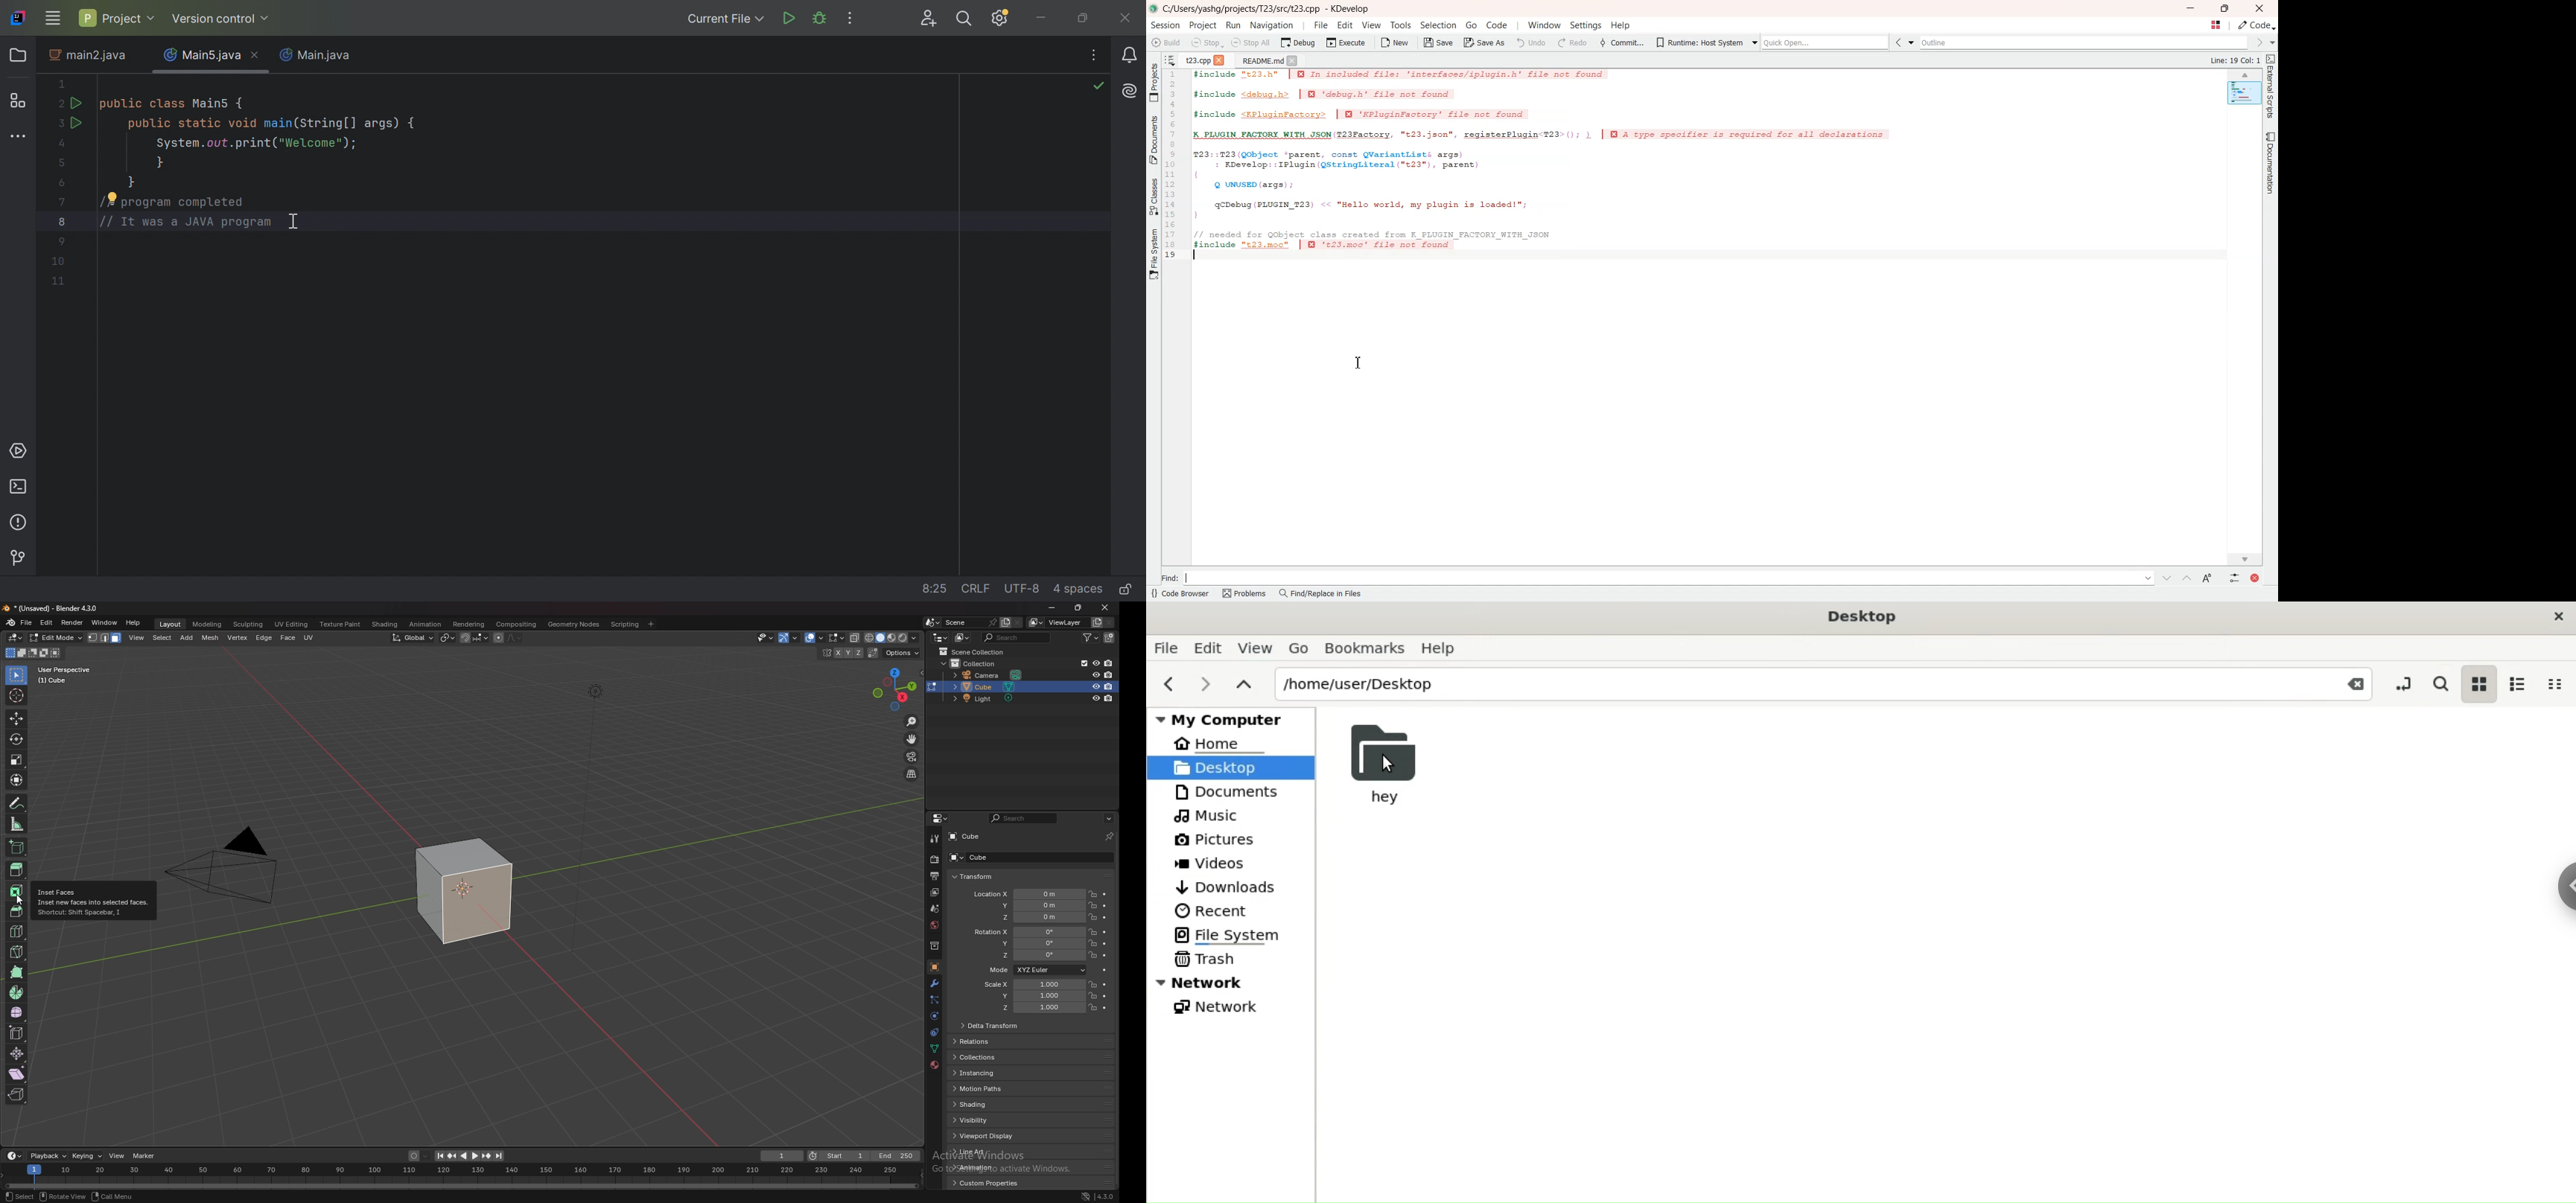 This screenshot has height=1204, width=2576. What do you see at coordinates (934, 1016) in the screenshot?
I see `physics` at bounding box center [934, 1016].